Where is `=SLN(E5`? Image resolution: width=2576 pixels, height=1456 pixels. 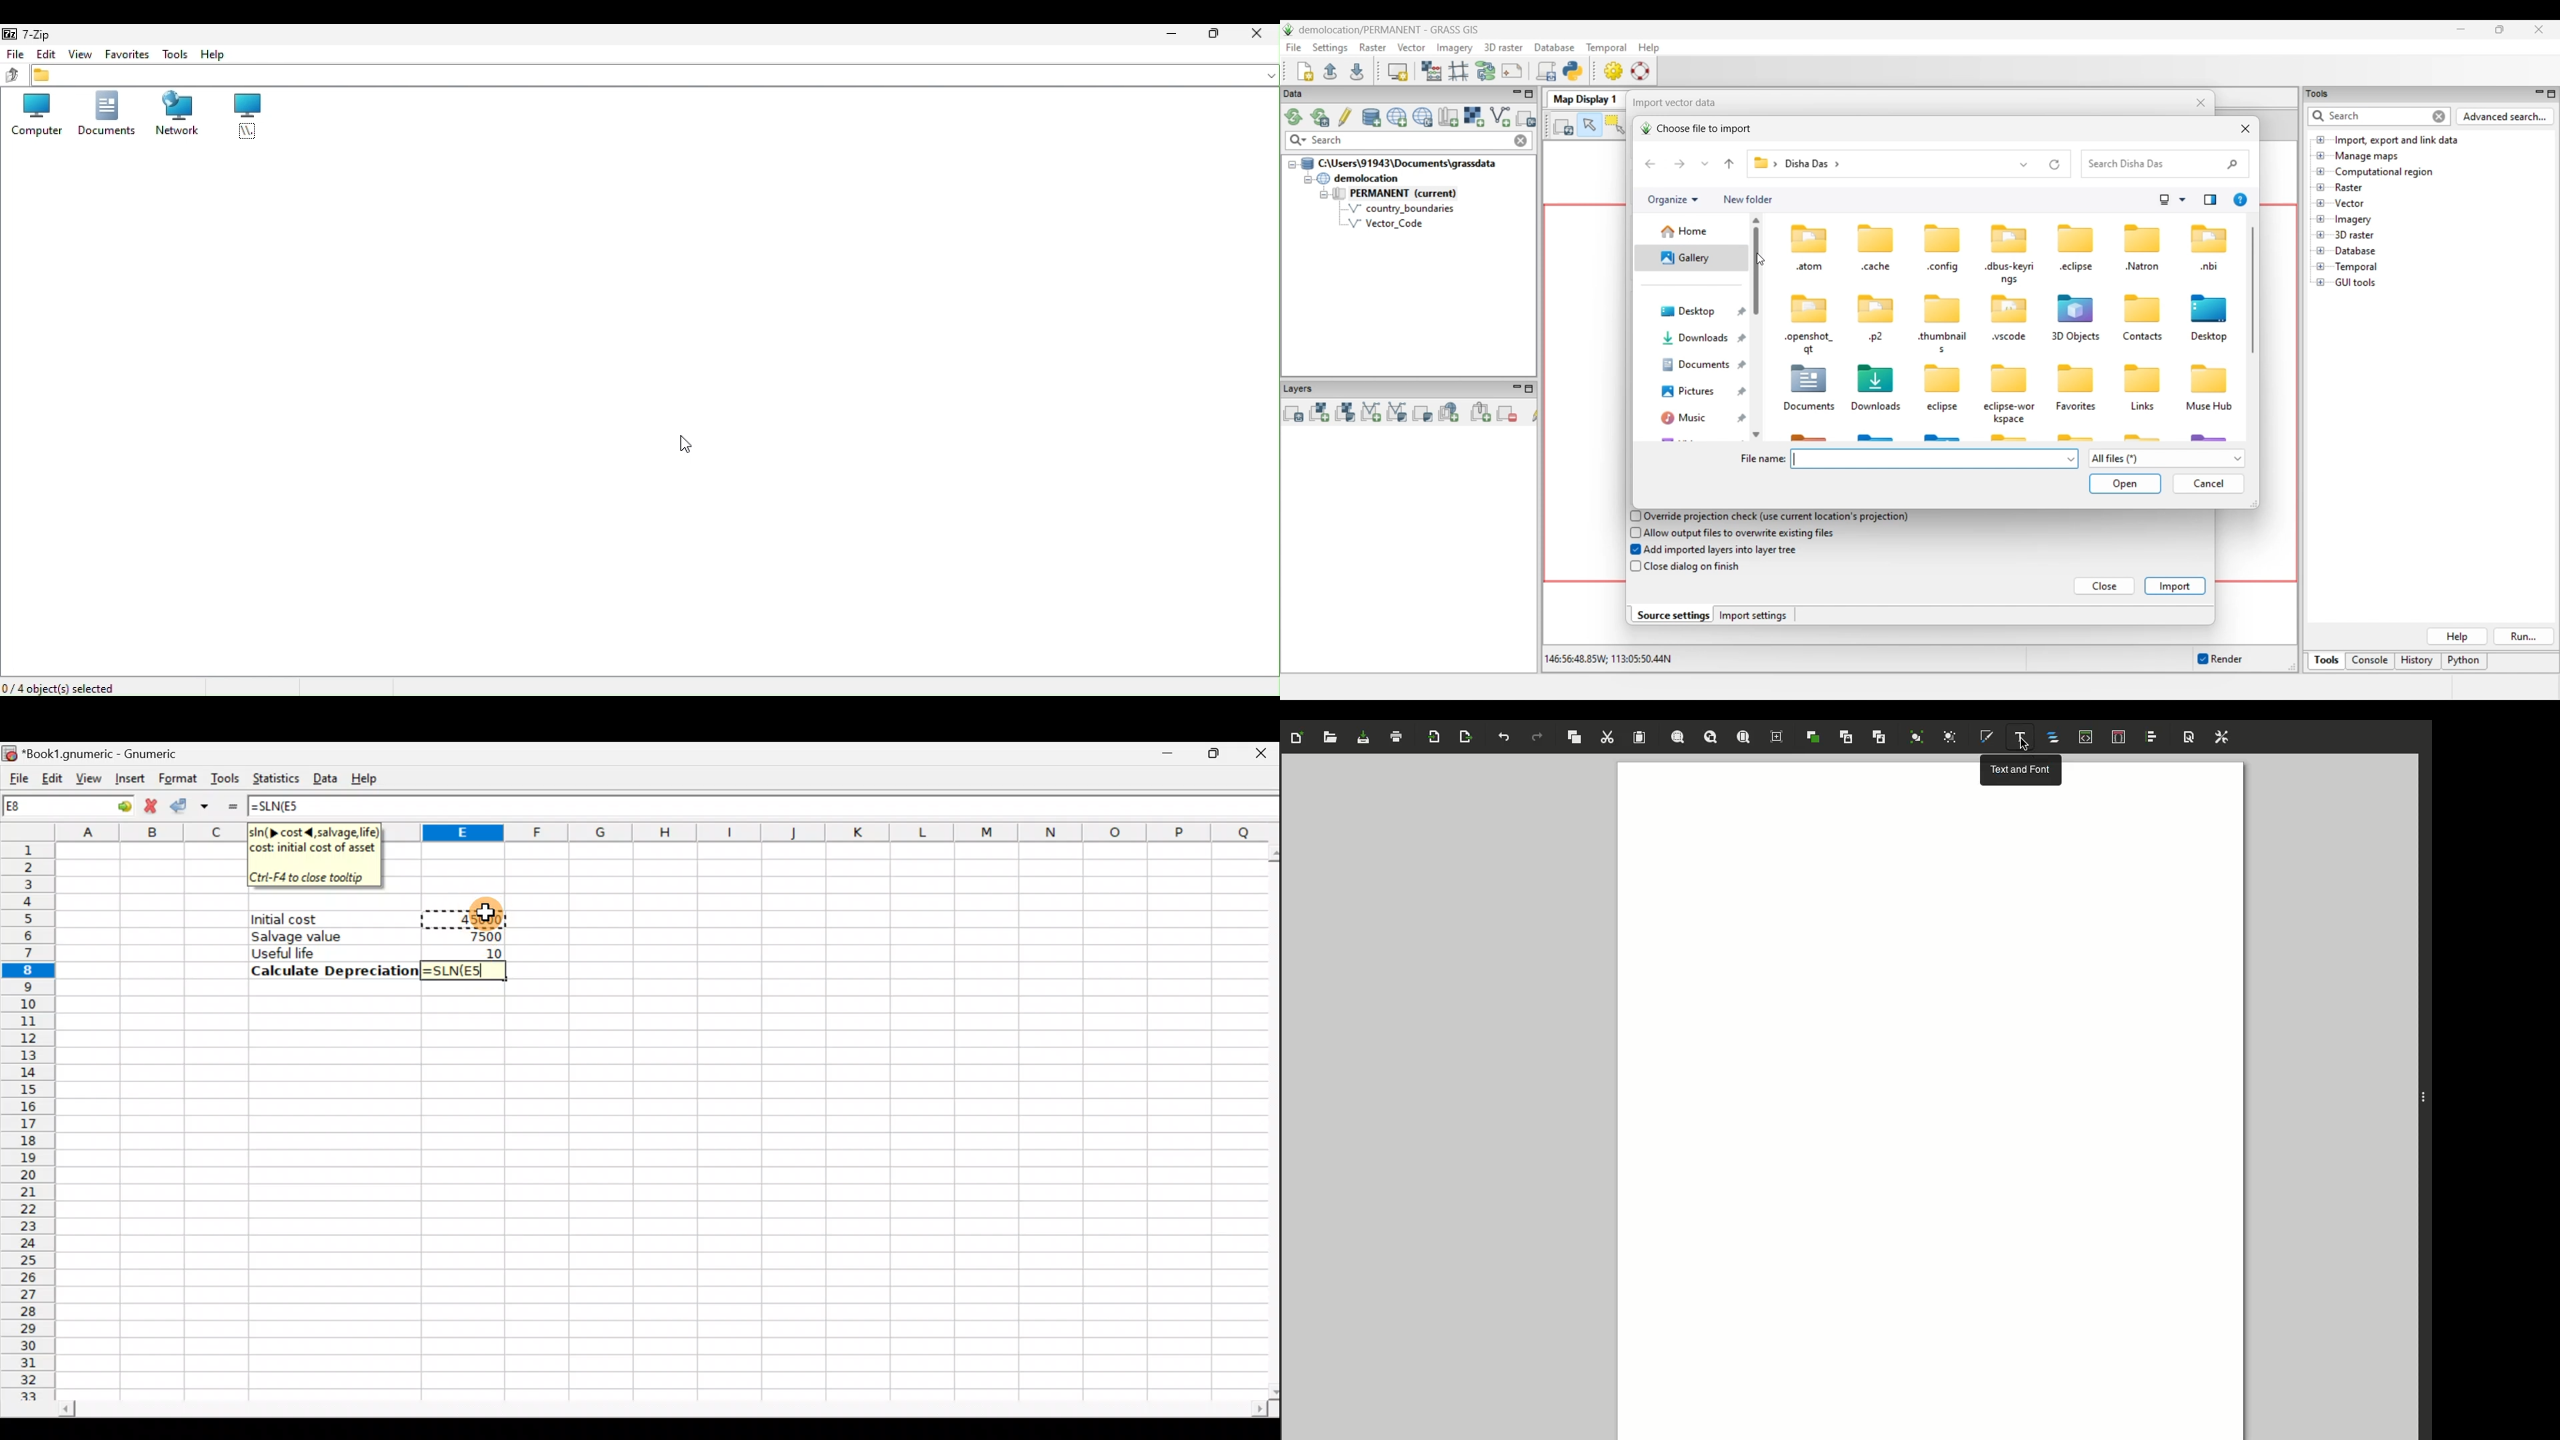
=SLN(E5 is located at coordinates (463, 971).